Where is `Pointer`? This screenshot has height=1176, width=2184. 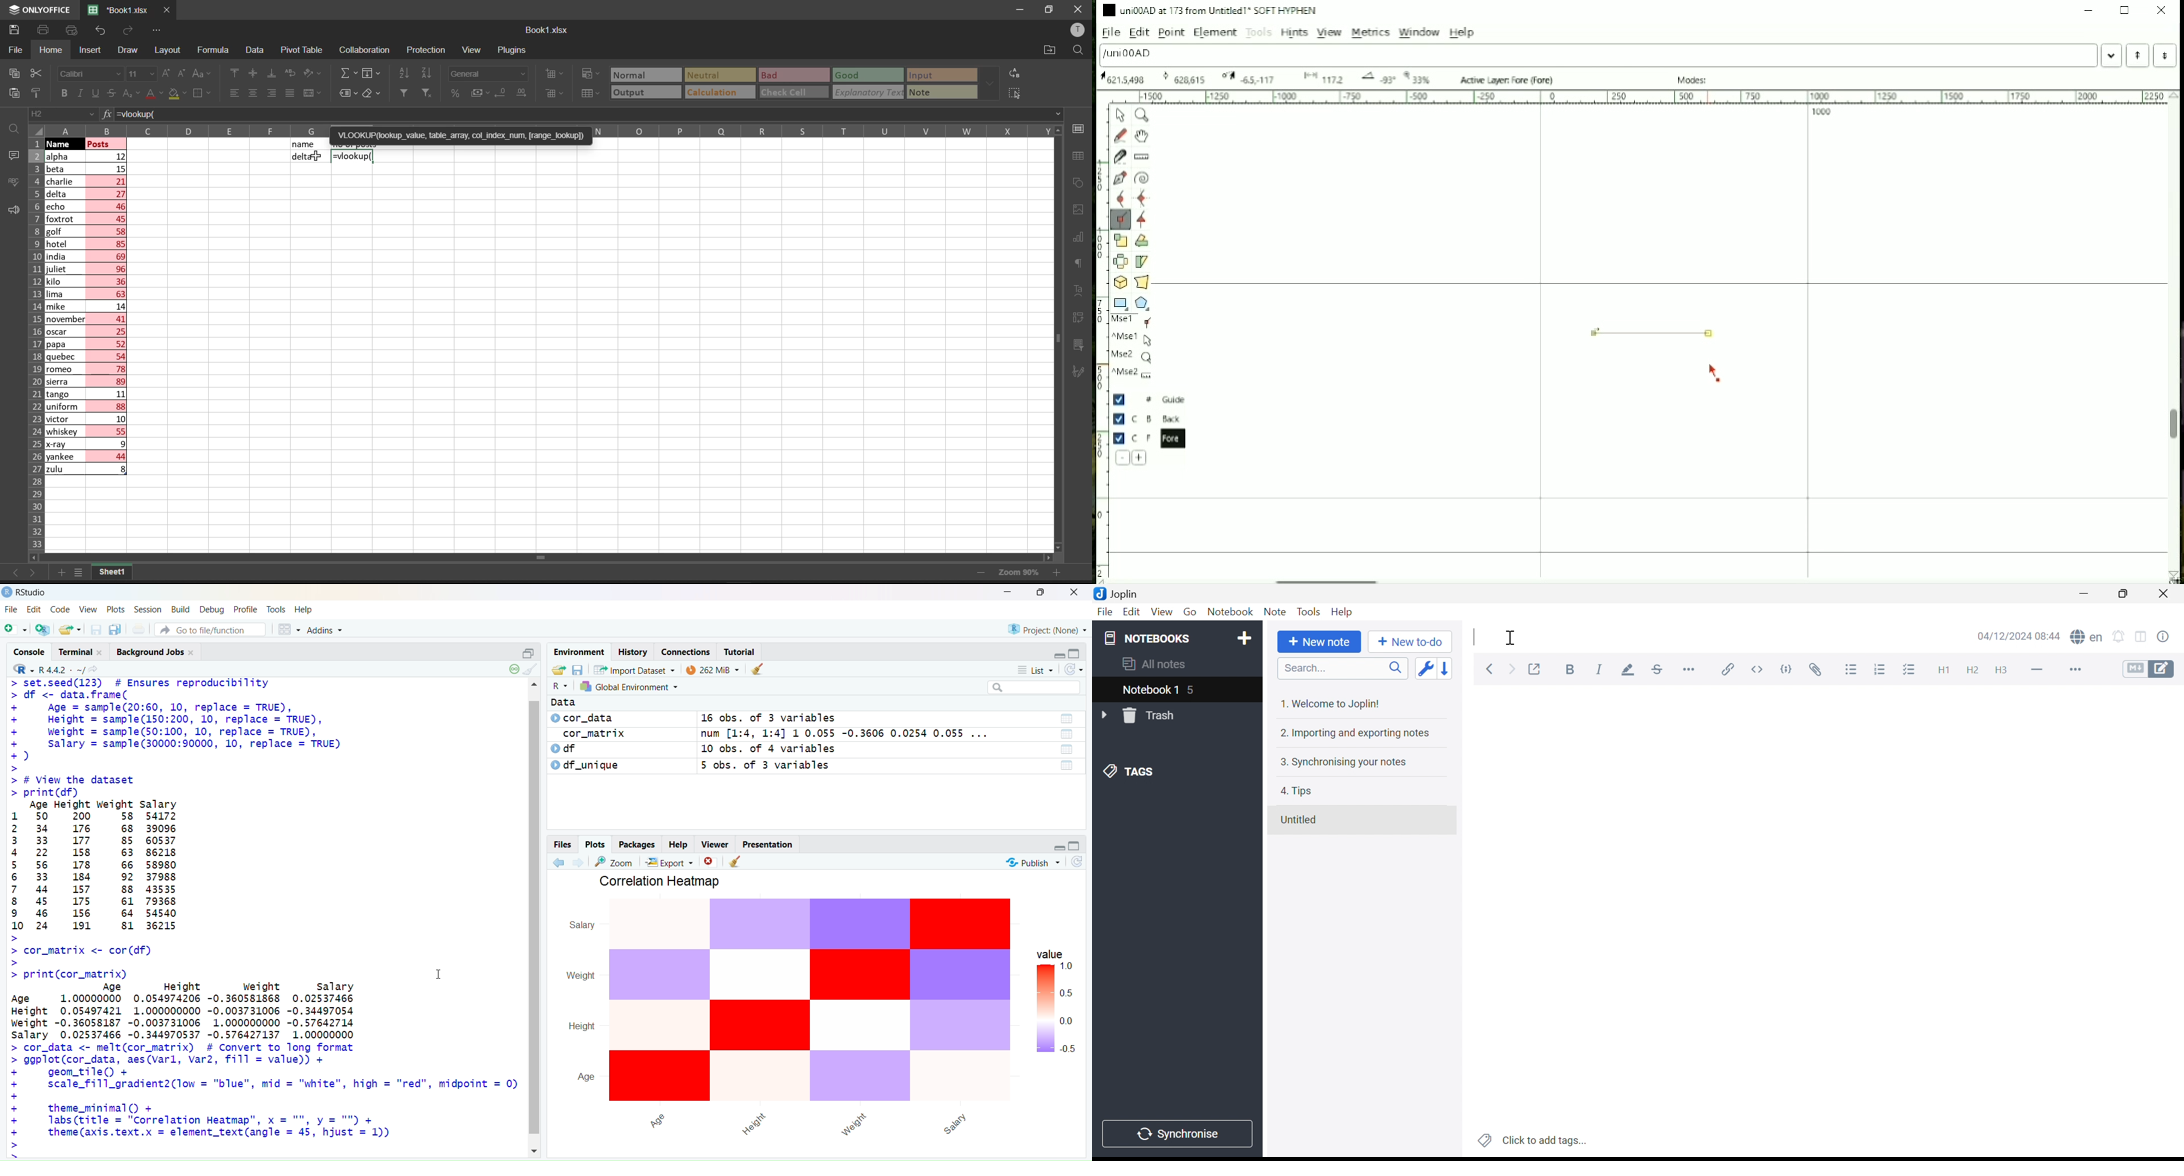 Pointer is located at coordinates (1122, 115).